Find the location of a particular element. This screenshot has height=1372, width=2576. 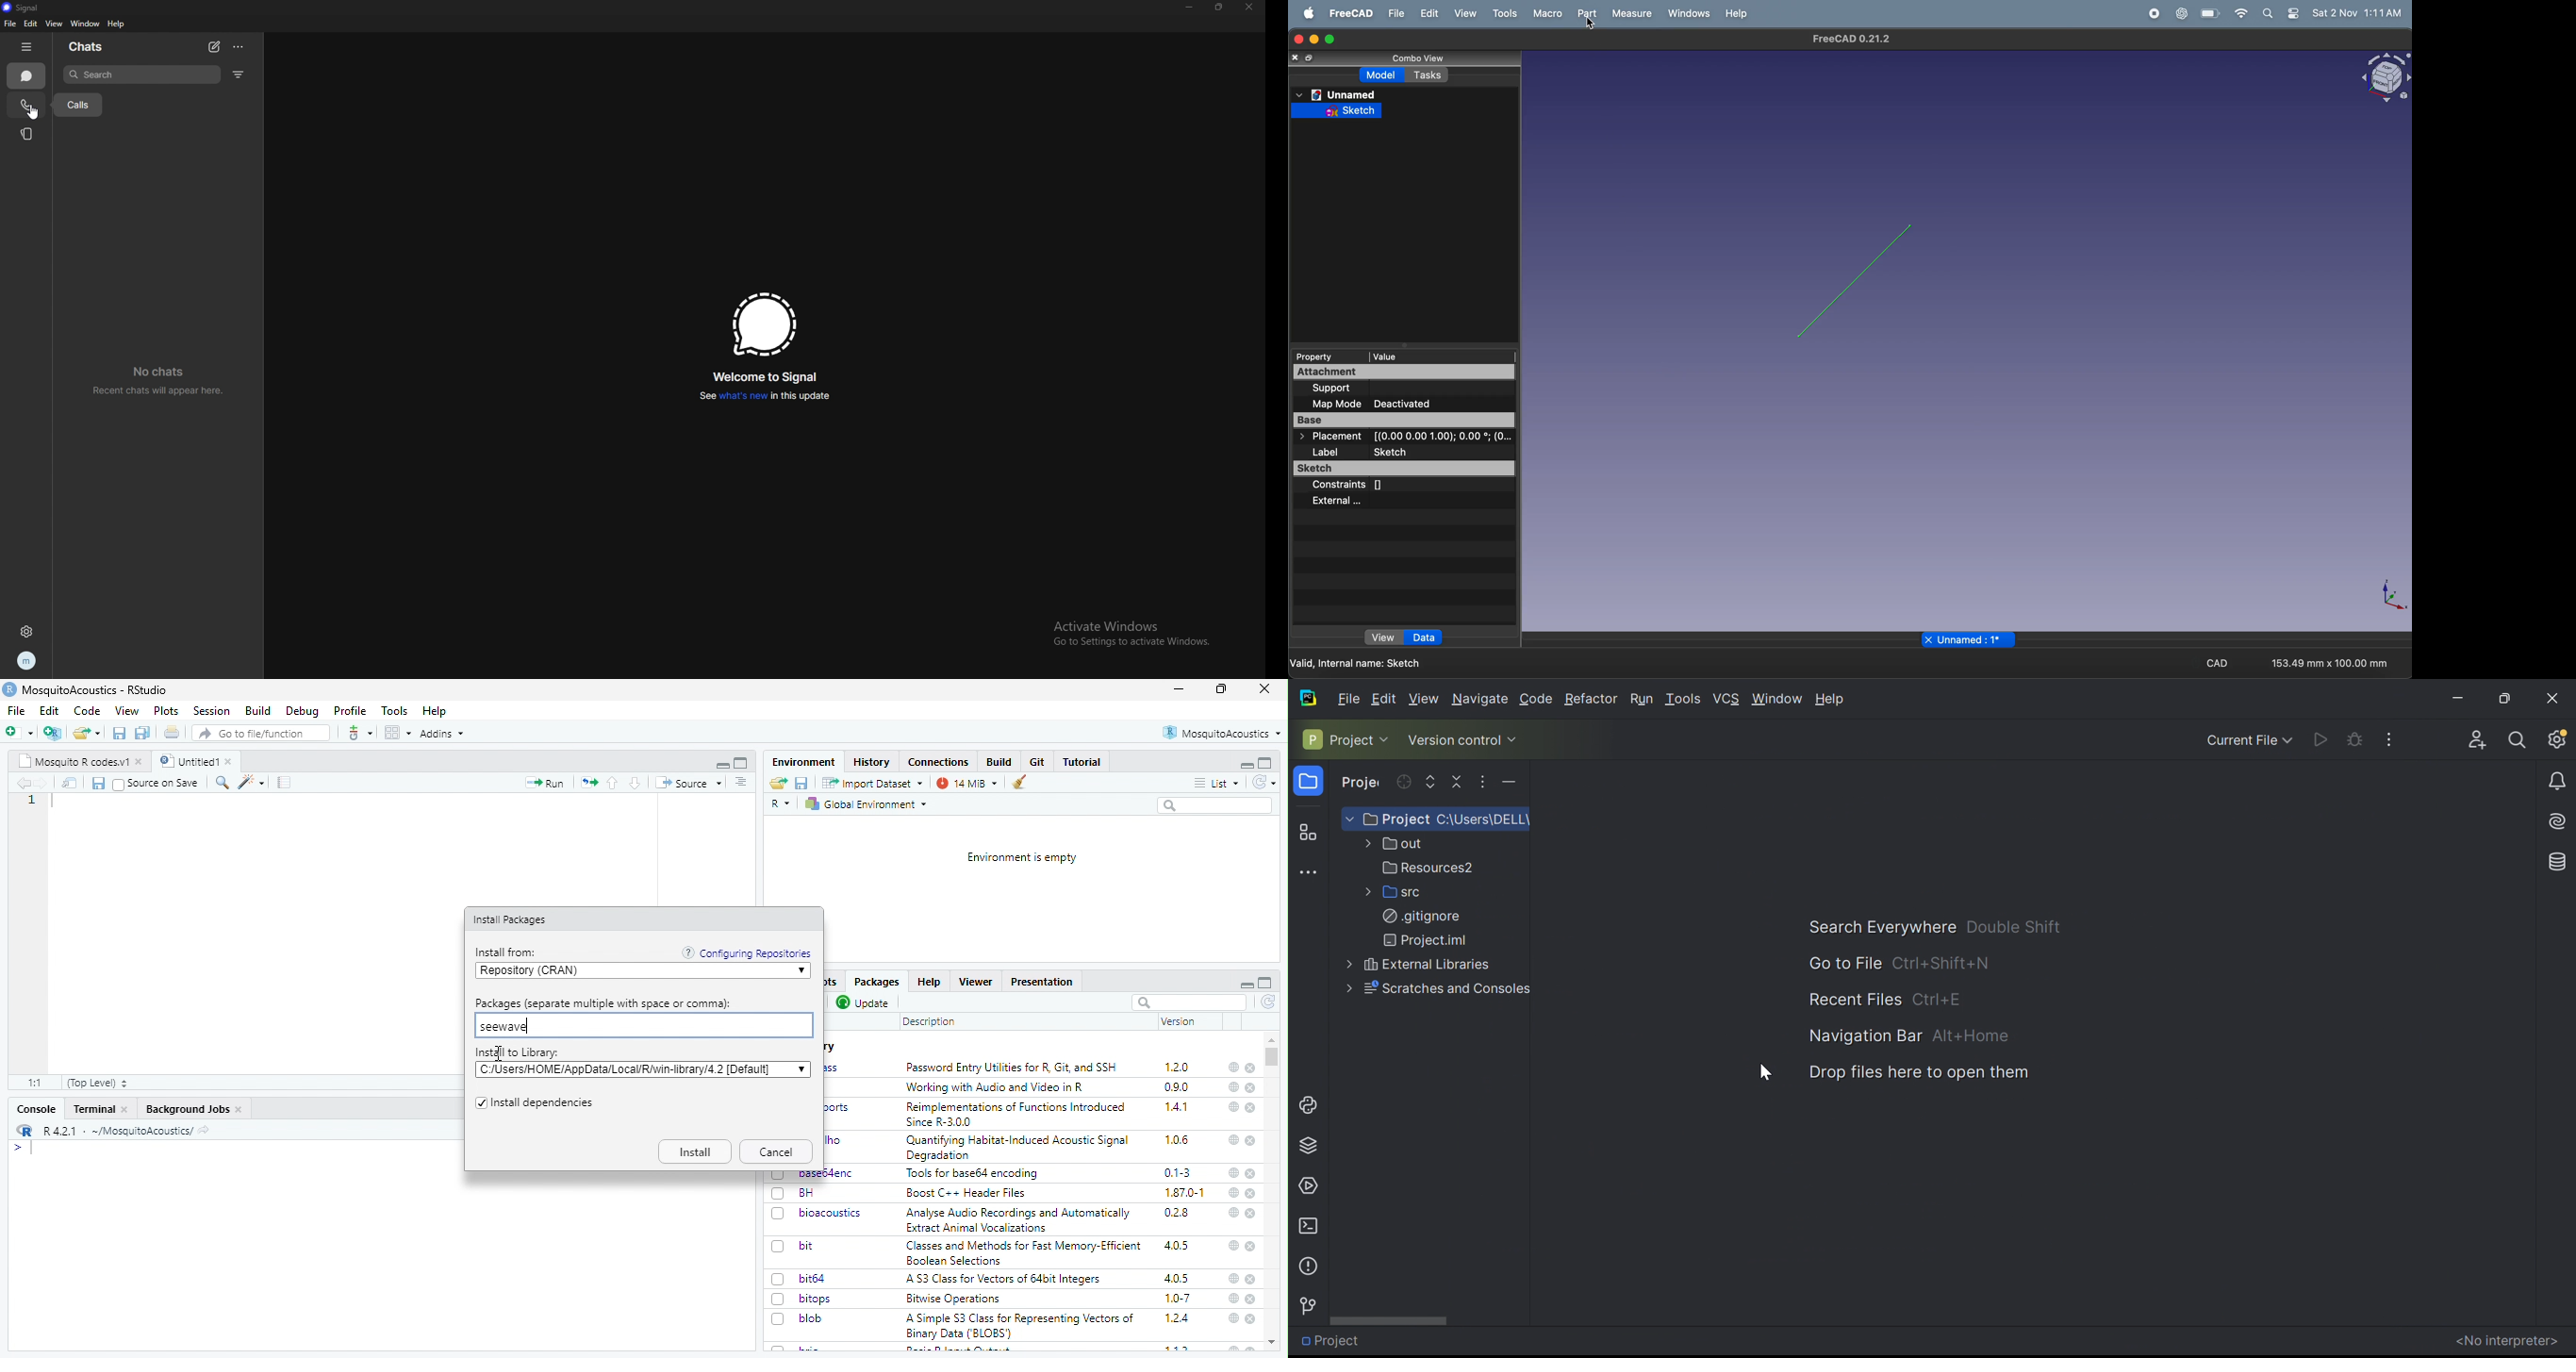

Drop Down is located at coordinates (2290, 740).